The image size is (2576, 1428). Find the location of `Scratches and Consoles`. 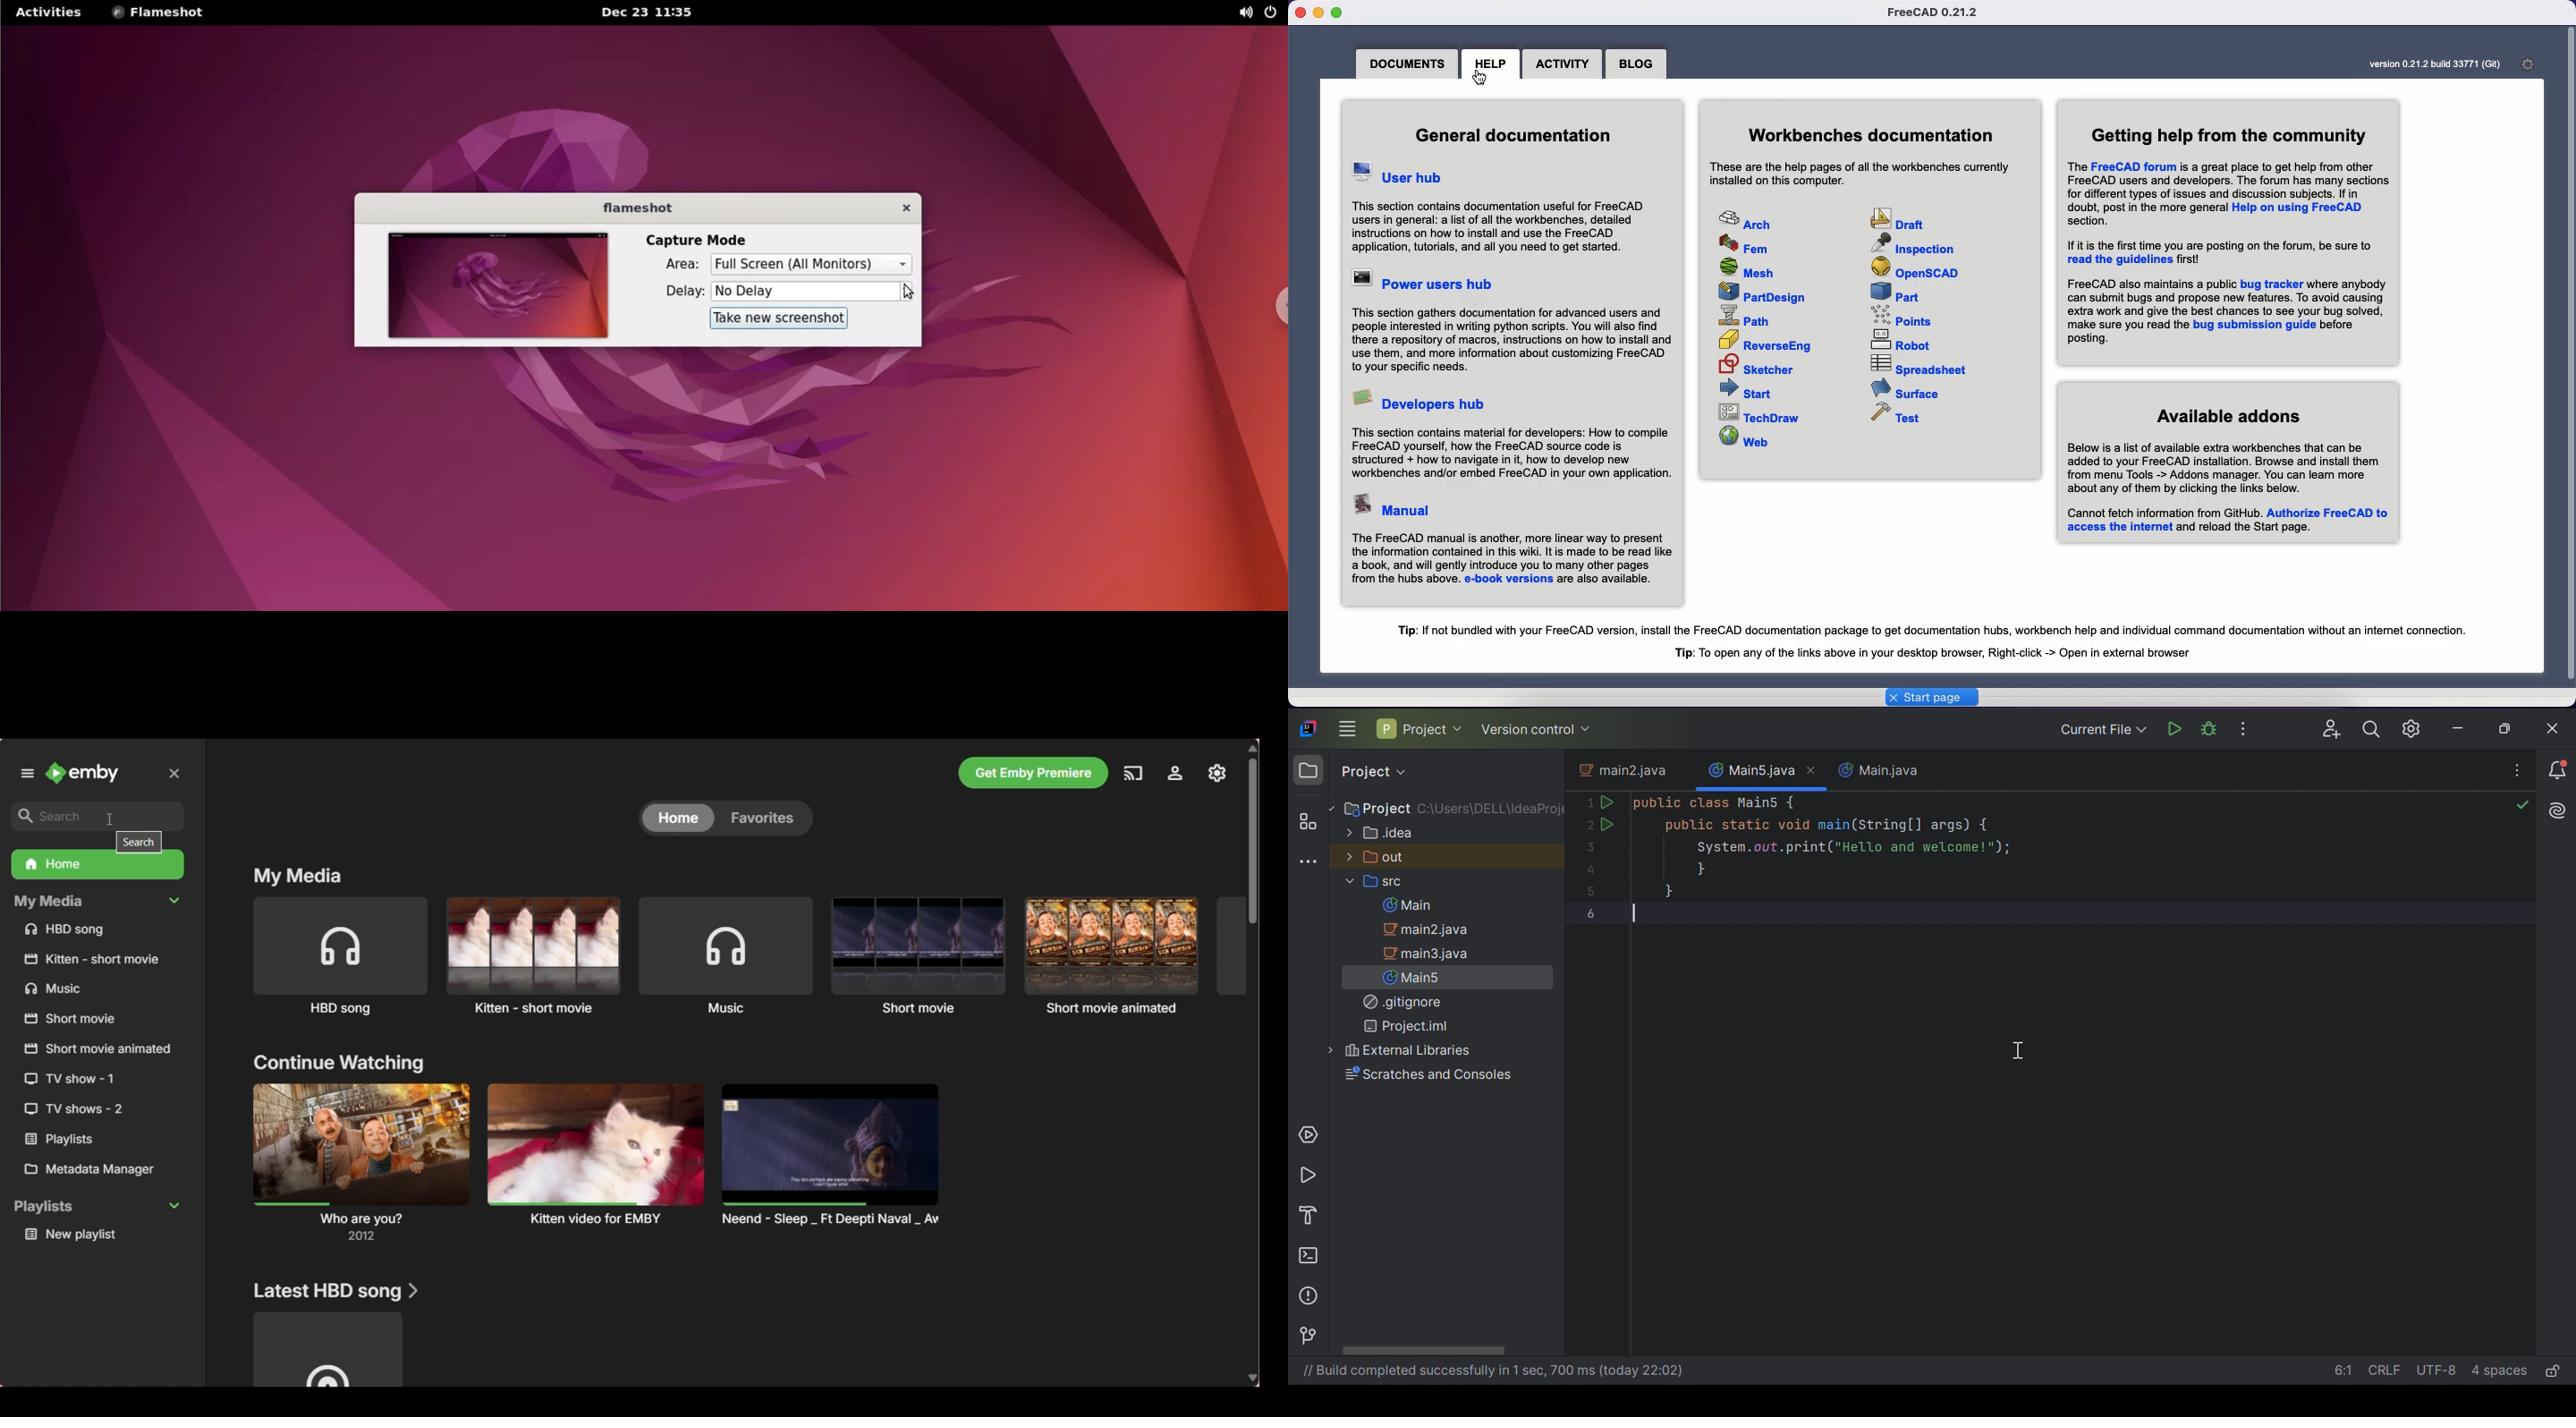

Scratches and Consoles is located at coordinates (1428, 1075).